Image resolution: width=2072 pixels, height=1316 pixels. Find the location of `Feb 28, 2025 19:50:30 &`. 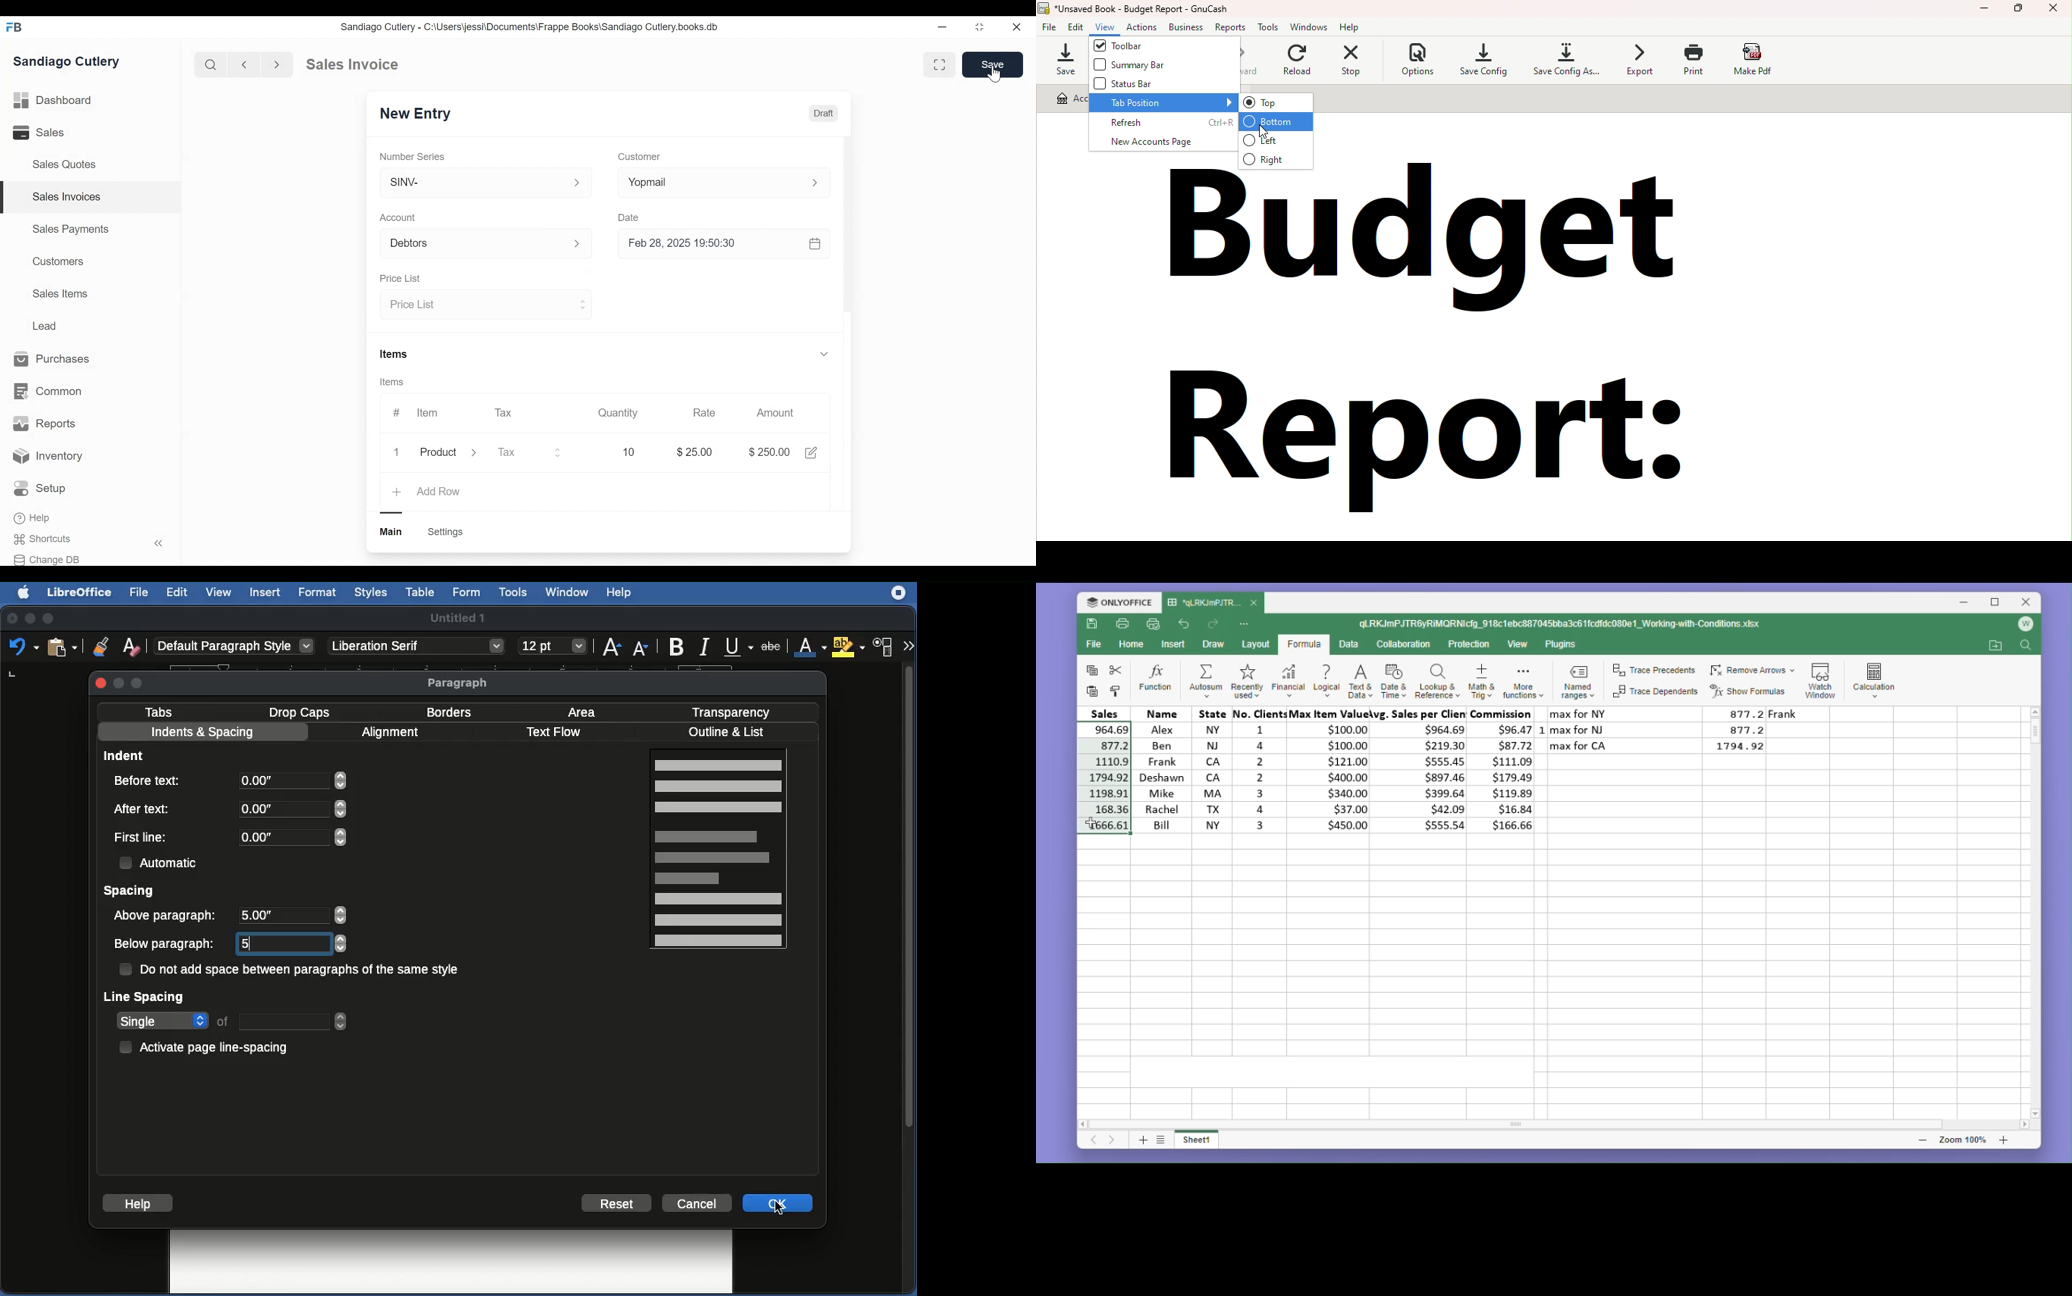

Feb 28, 2025 19:50:30 & is located at coordinates (726, 245).